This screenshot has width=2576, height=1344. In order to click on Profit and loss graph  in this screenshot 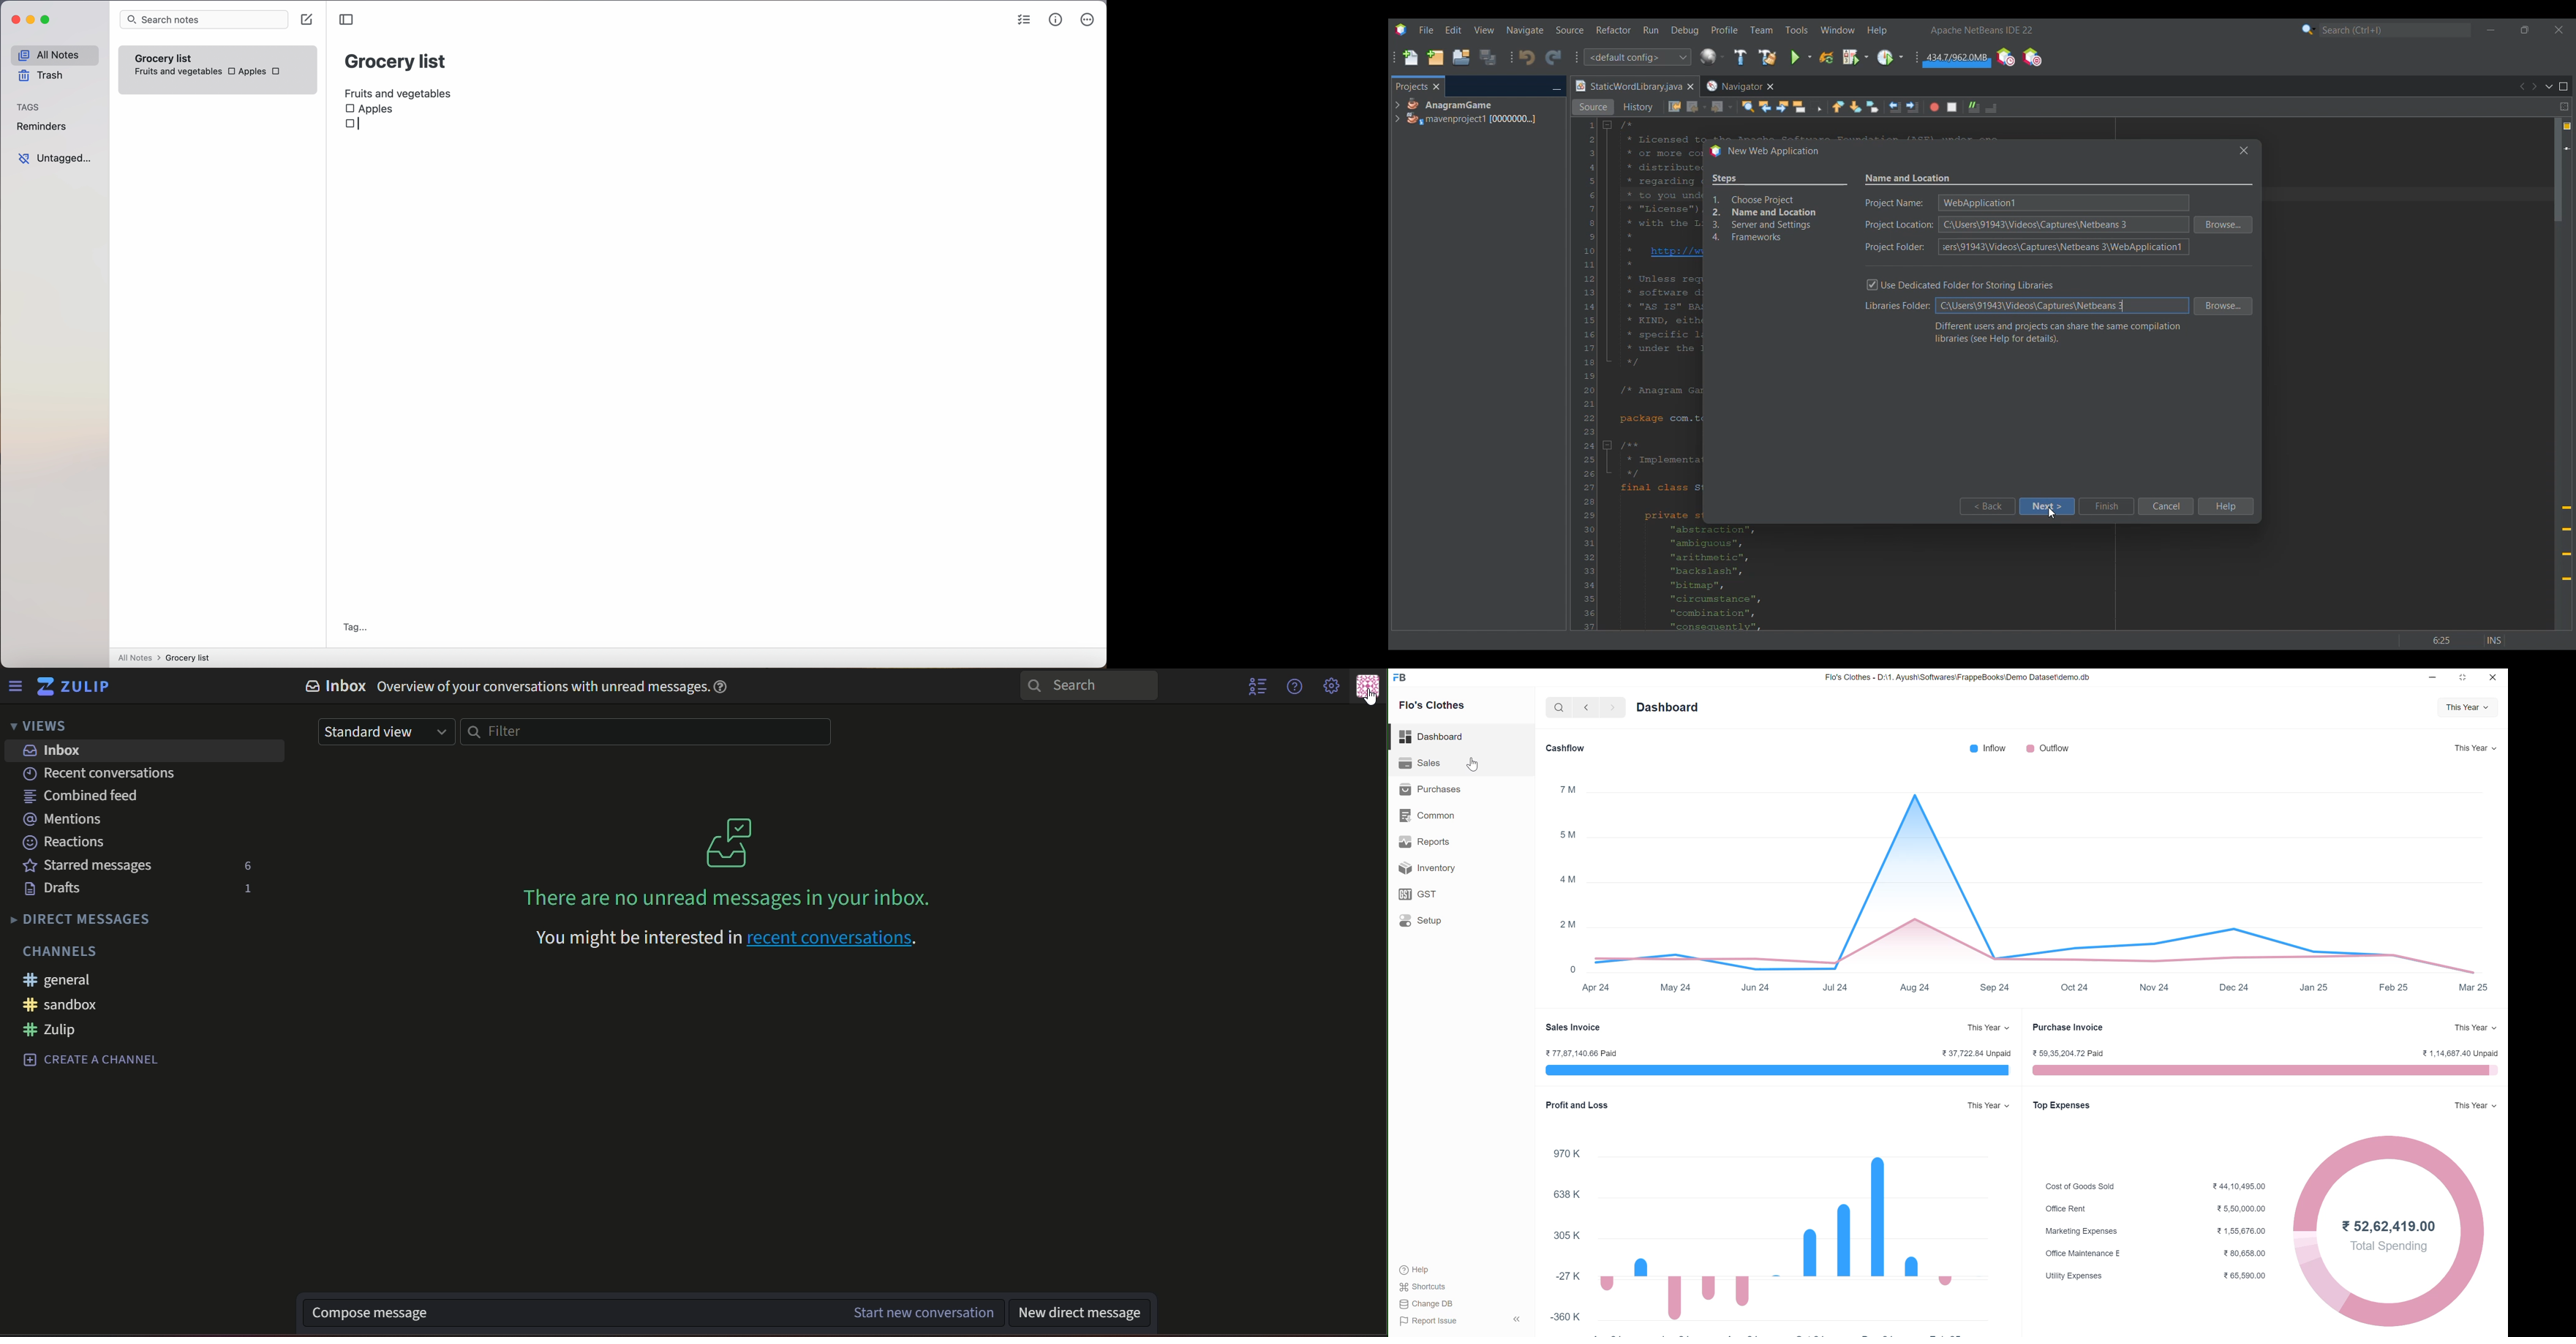, I will do `click(1771, 1227)`.